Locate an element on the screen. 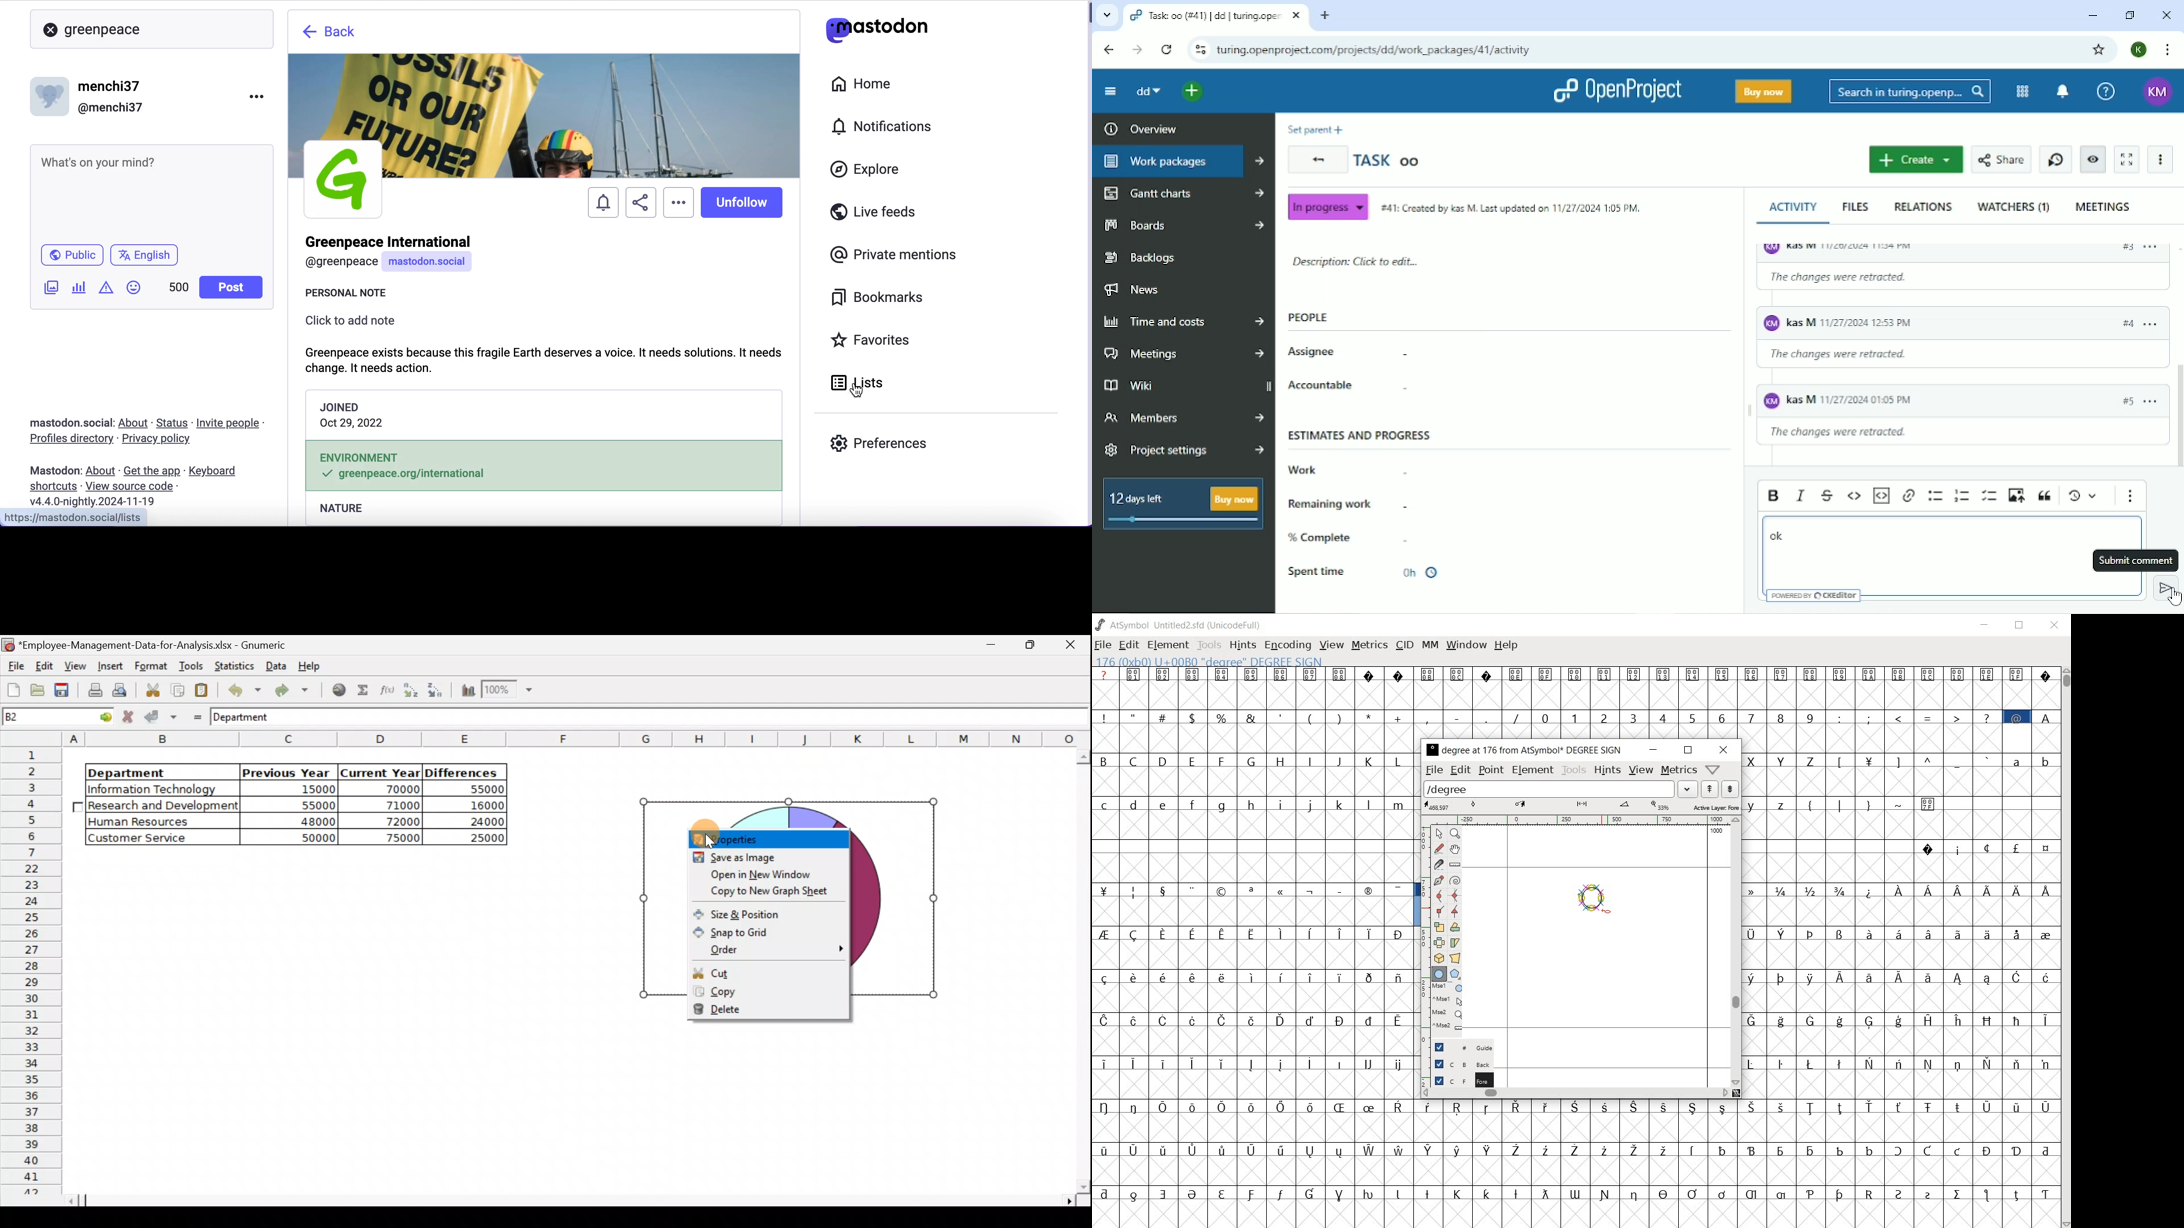 The height and width of the screenshot is (1232, 2184). More is located at coordinates (2161, 159).